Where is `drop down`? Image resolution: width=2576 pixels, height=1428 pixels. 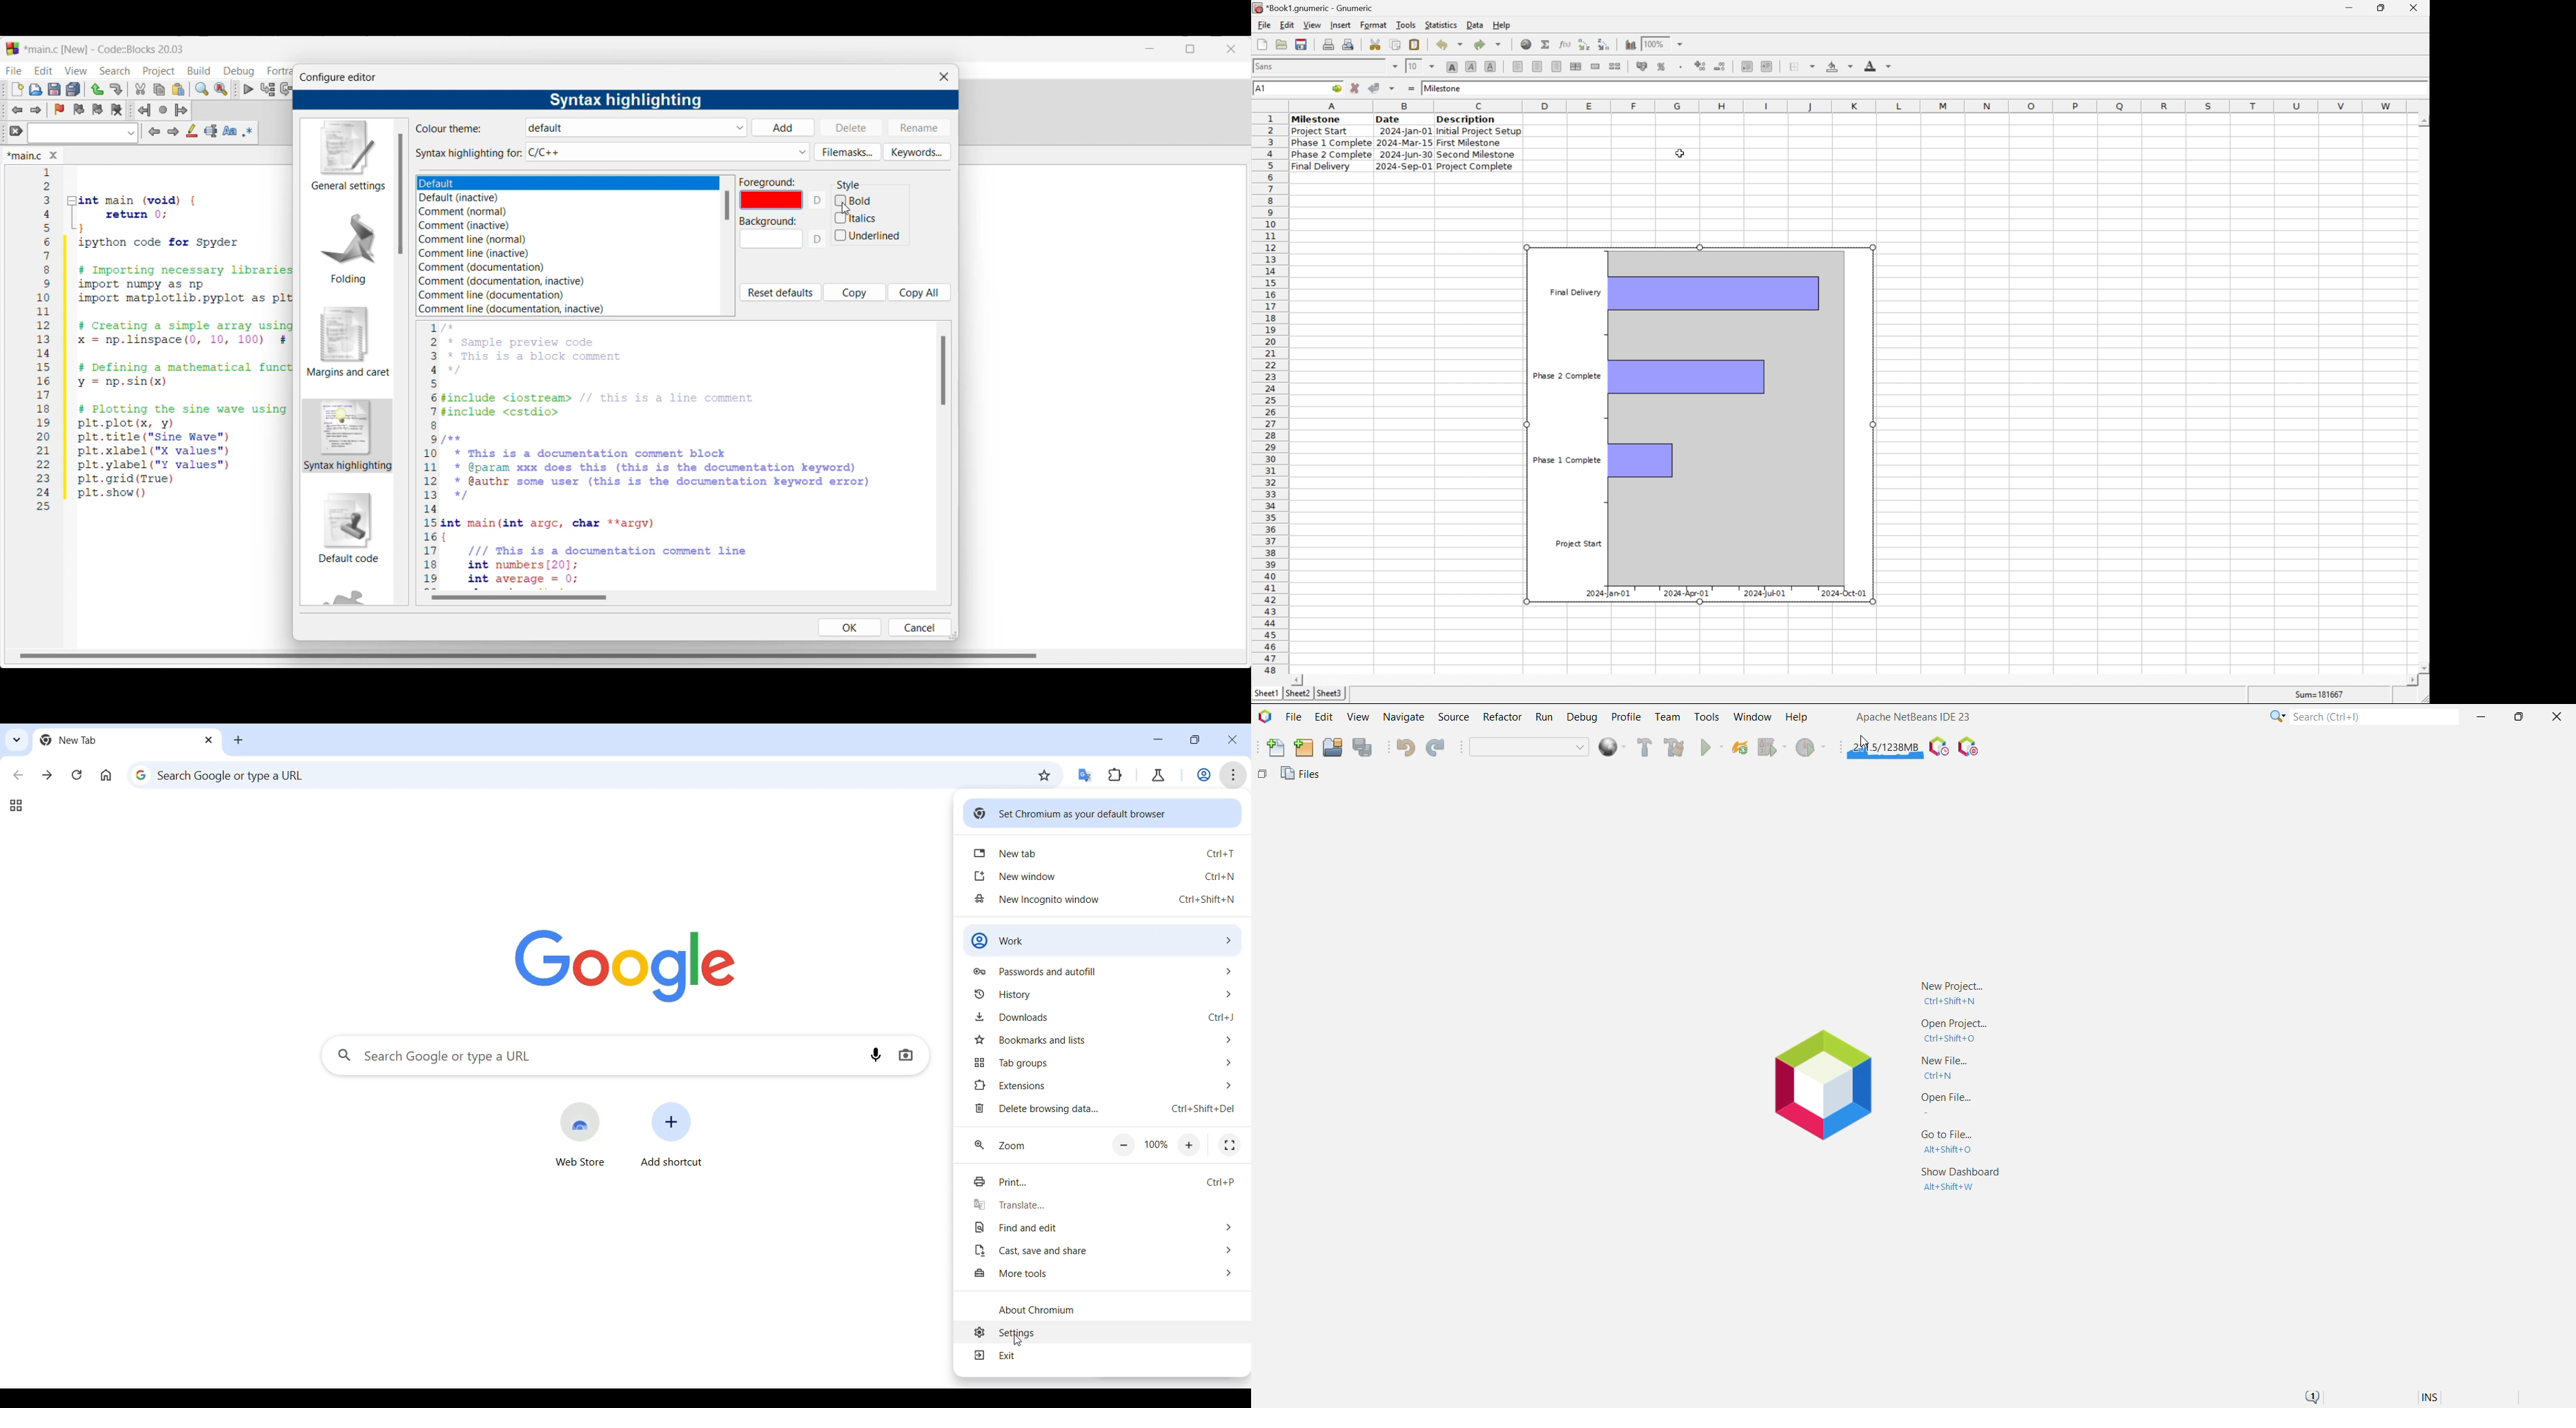 drop down is located at coordinates (1681, 44).